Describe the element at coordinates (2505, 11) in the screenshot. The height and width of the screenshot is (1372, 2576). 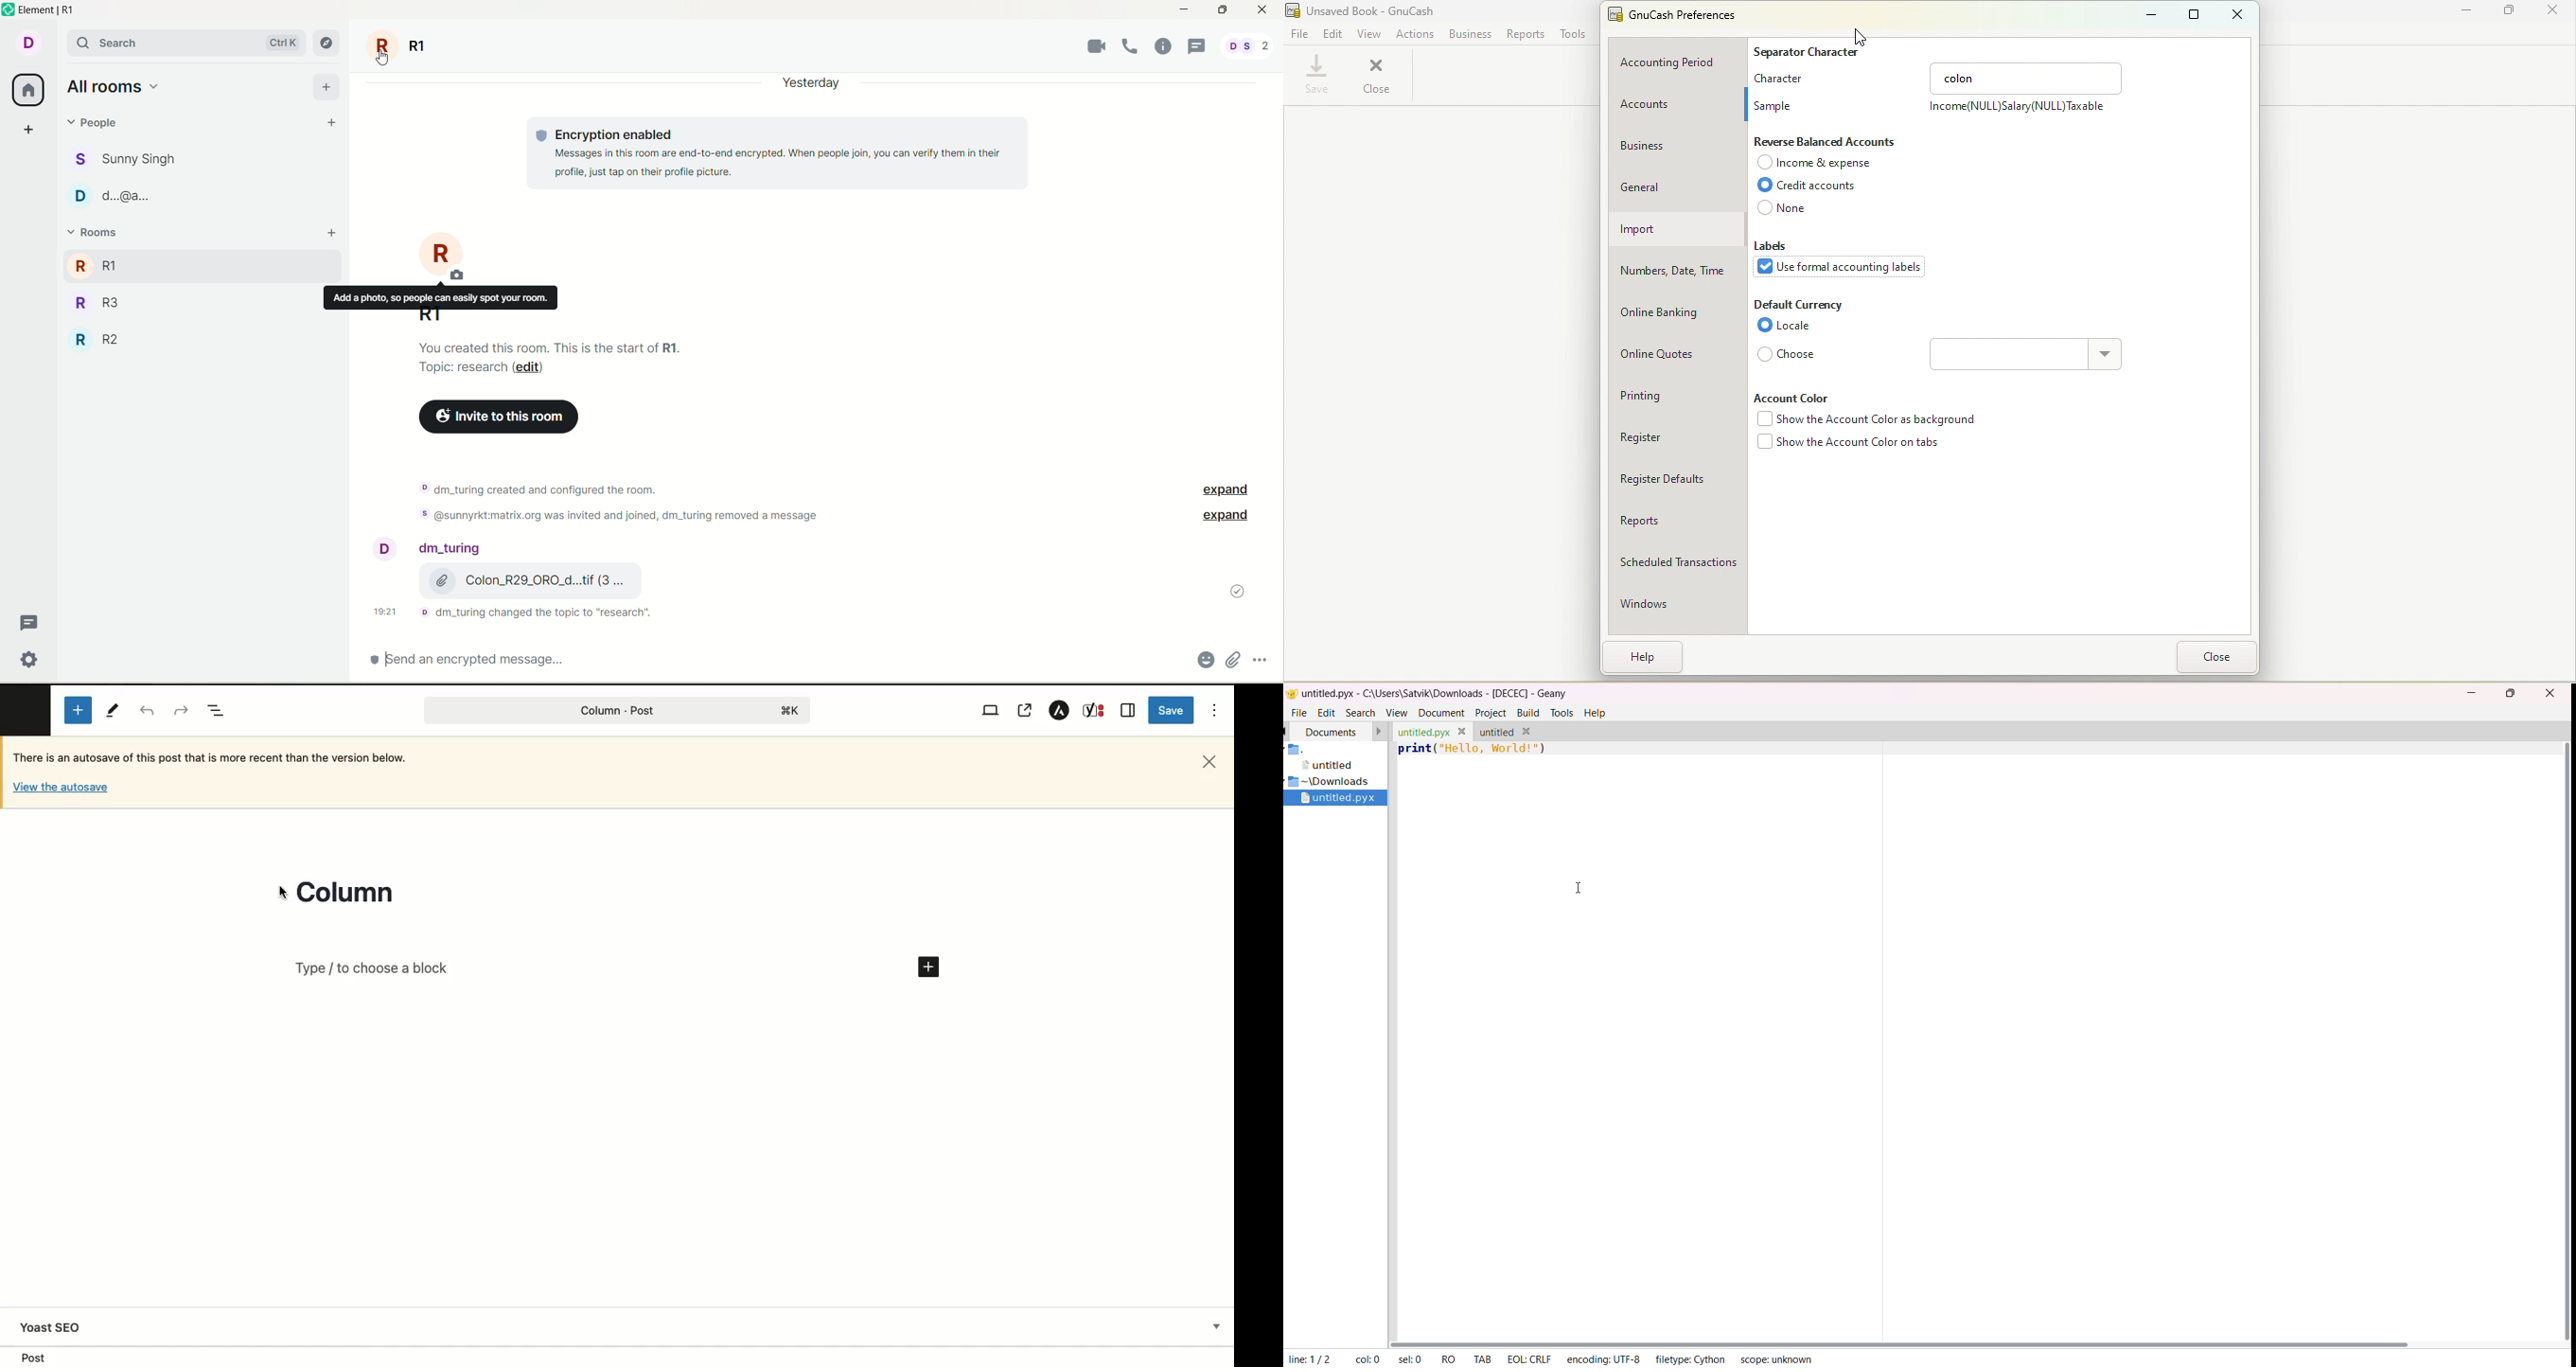
I see `Maximize` at that location.